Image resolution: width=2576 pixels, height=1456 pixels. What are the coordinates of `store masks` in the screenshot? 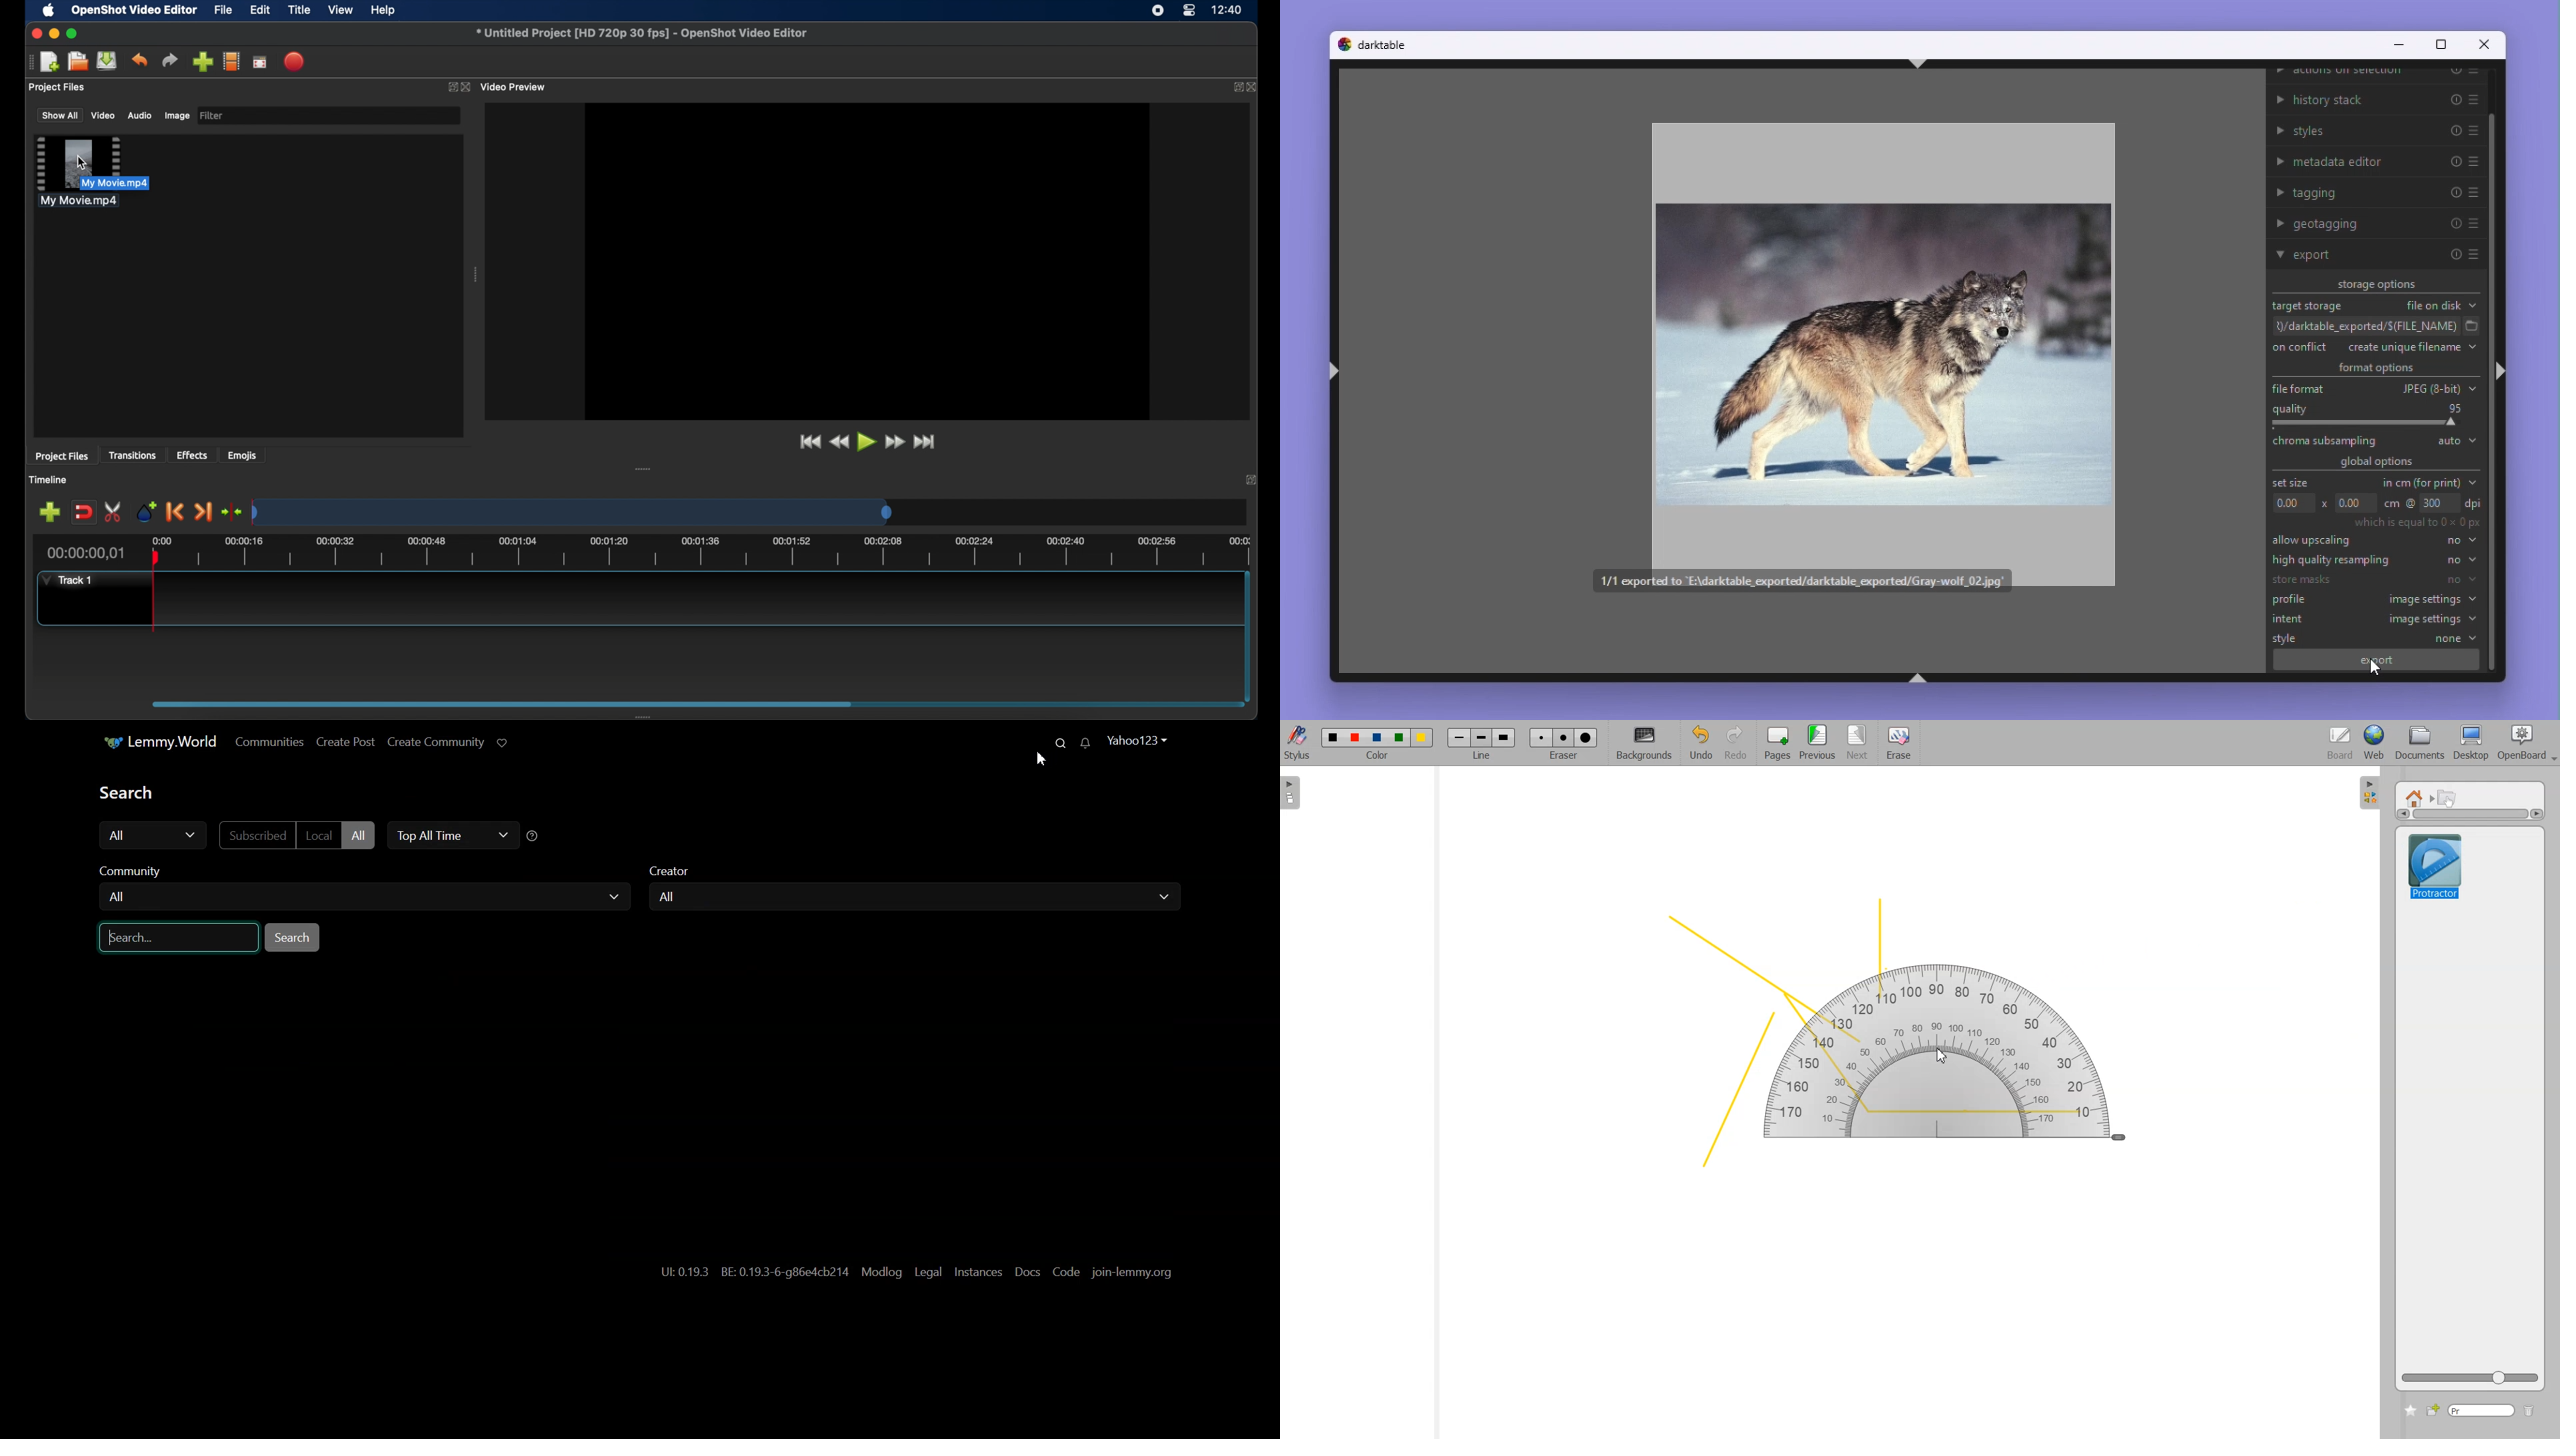 It's located at (2303, 580).